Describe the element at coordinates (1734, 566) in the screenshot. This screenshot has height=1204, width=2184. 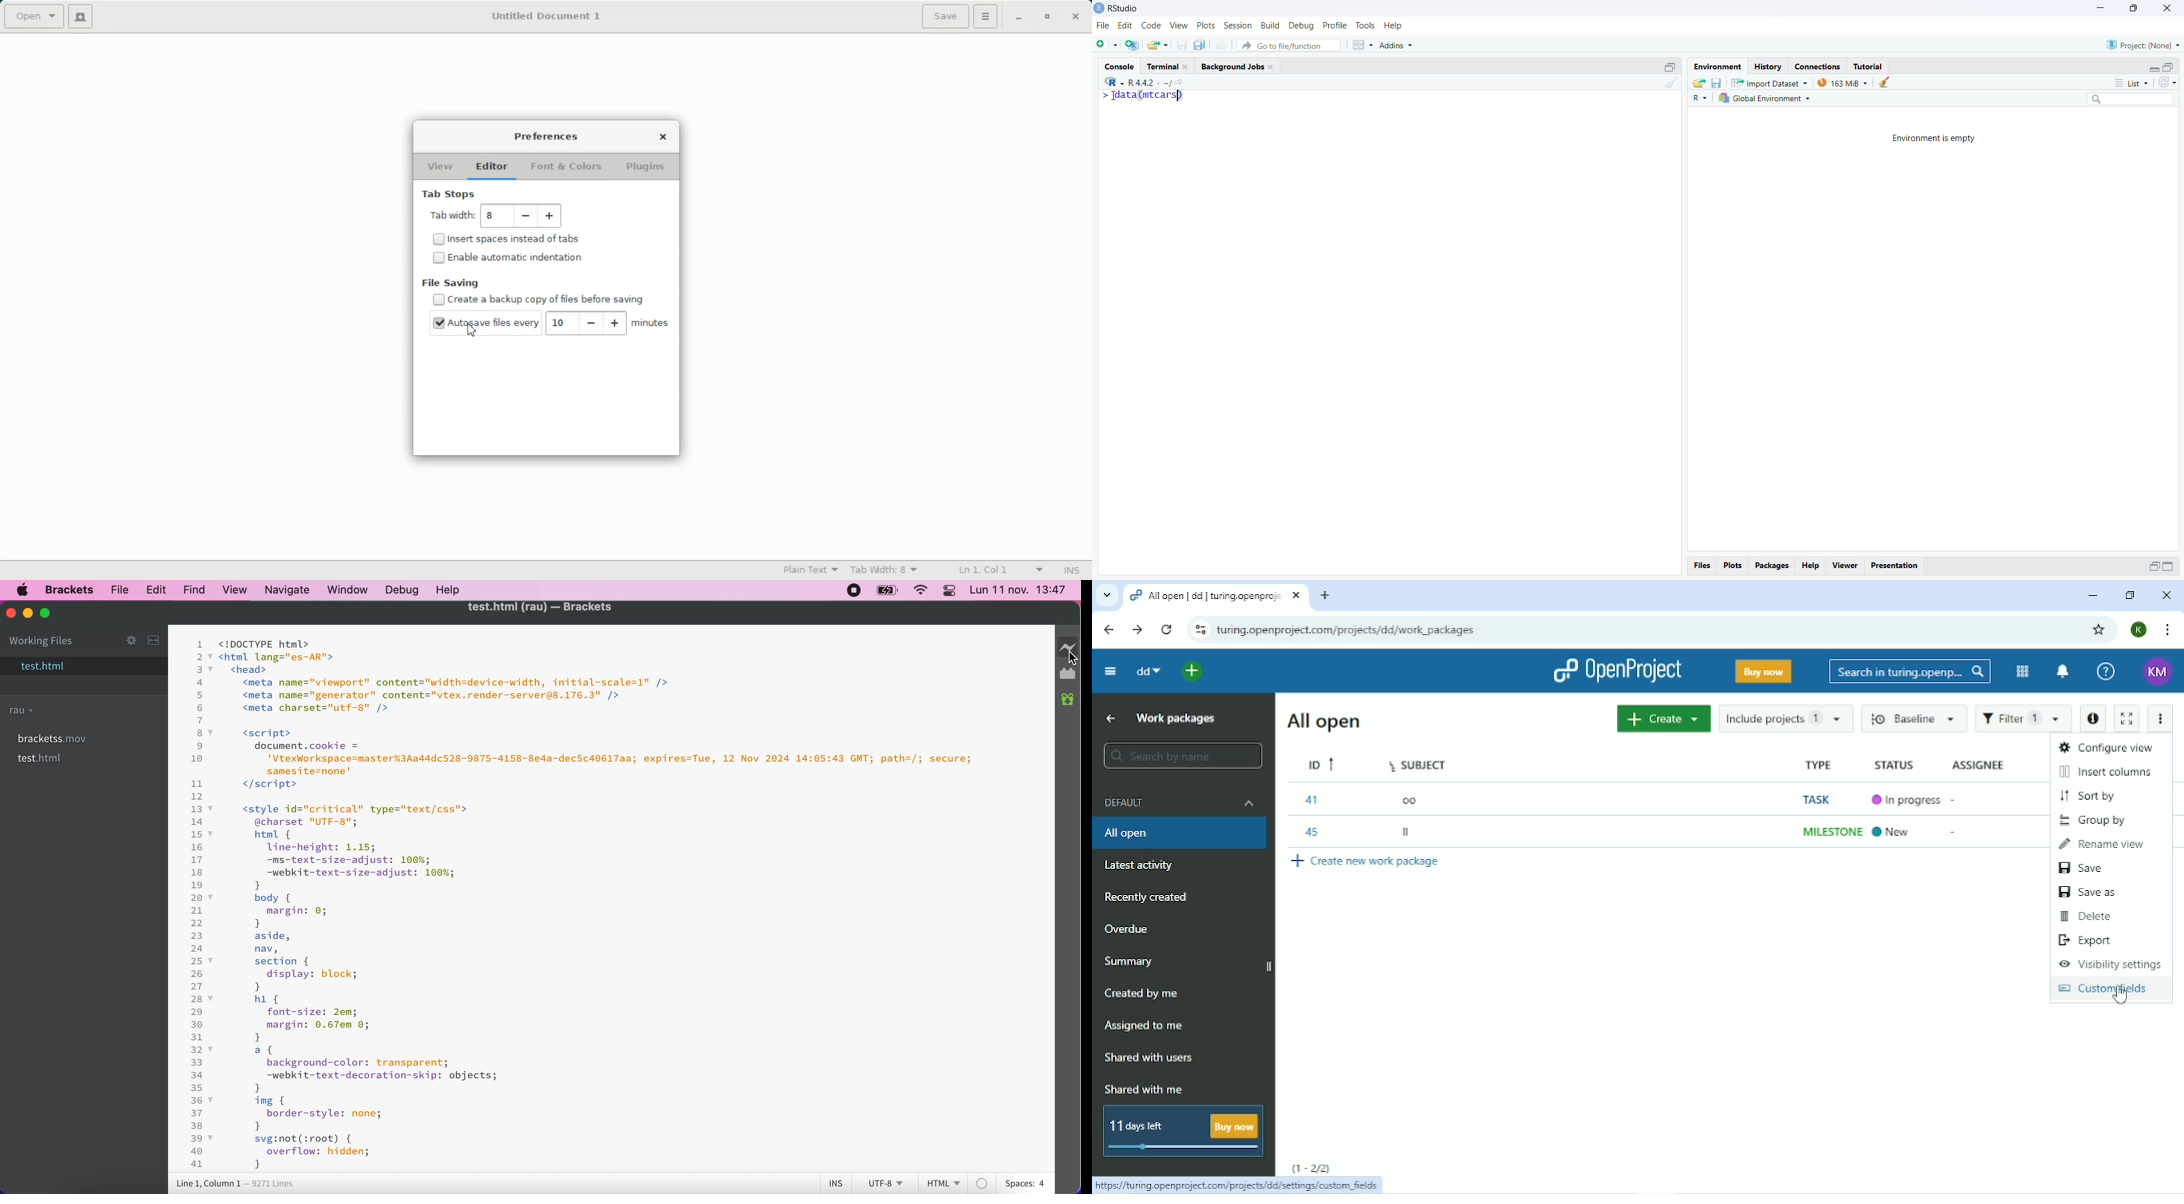
I see `plots` at that location.